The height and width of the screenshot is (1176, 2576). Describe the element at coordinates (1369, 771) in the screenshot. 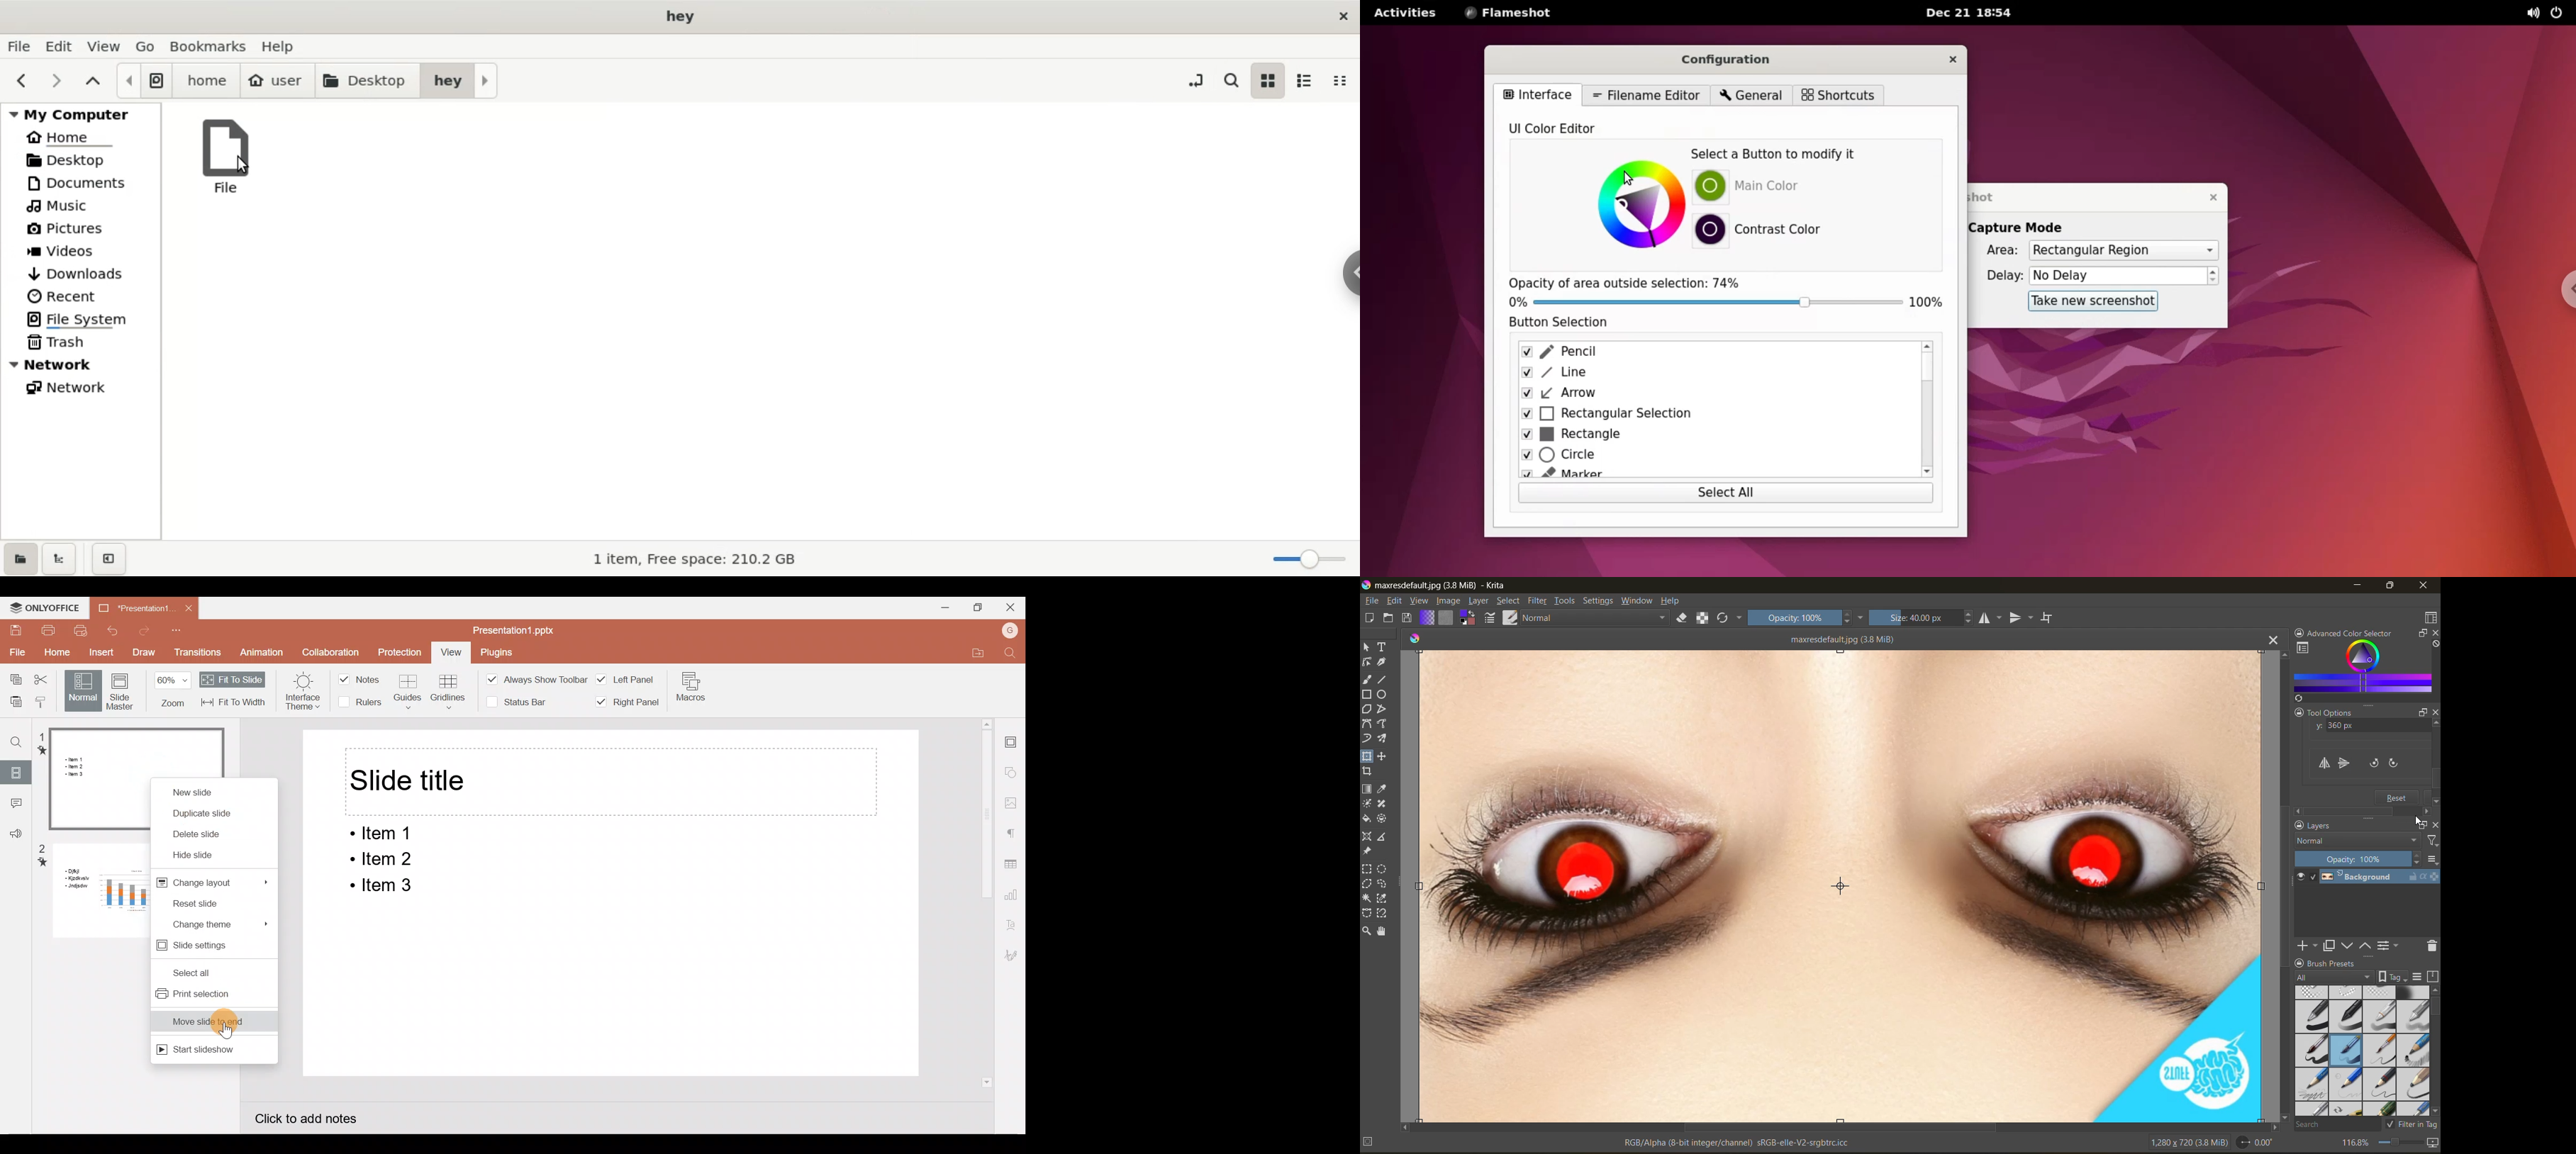

I see `tool` at that location.